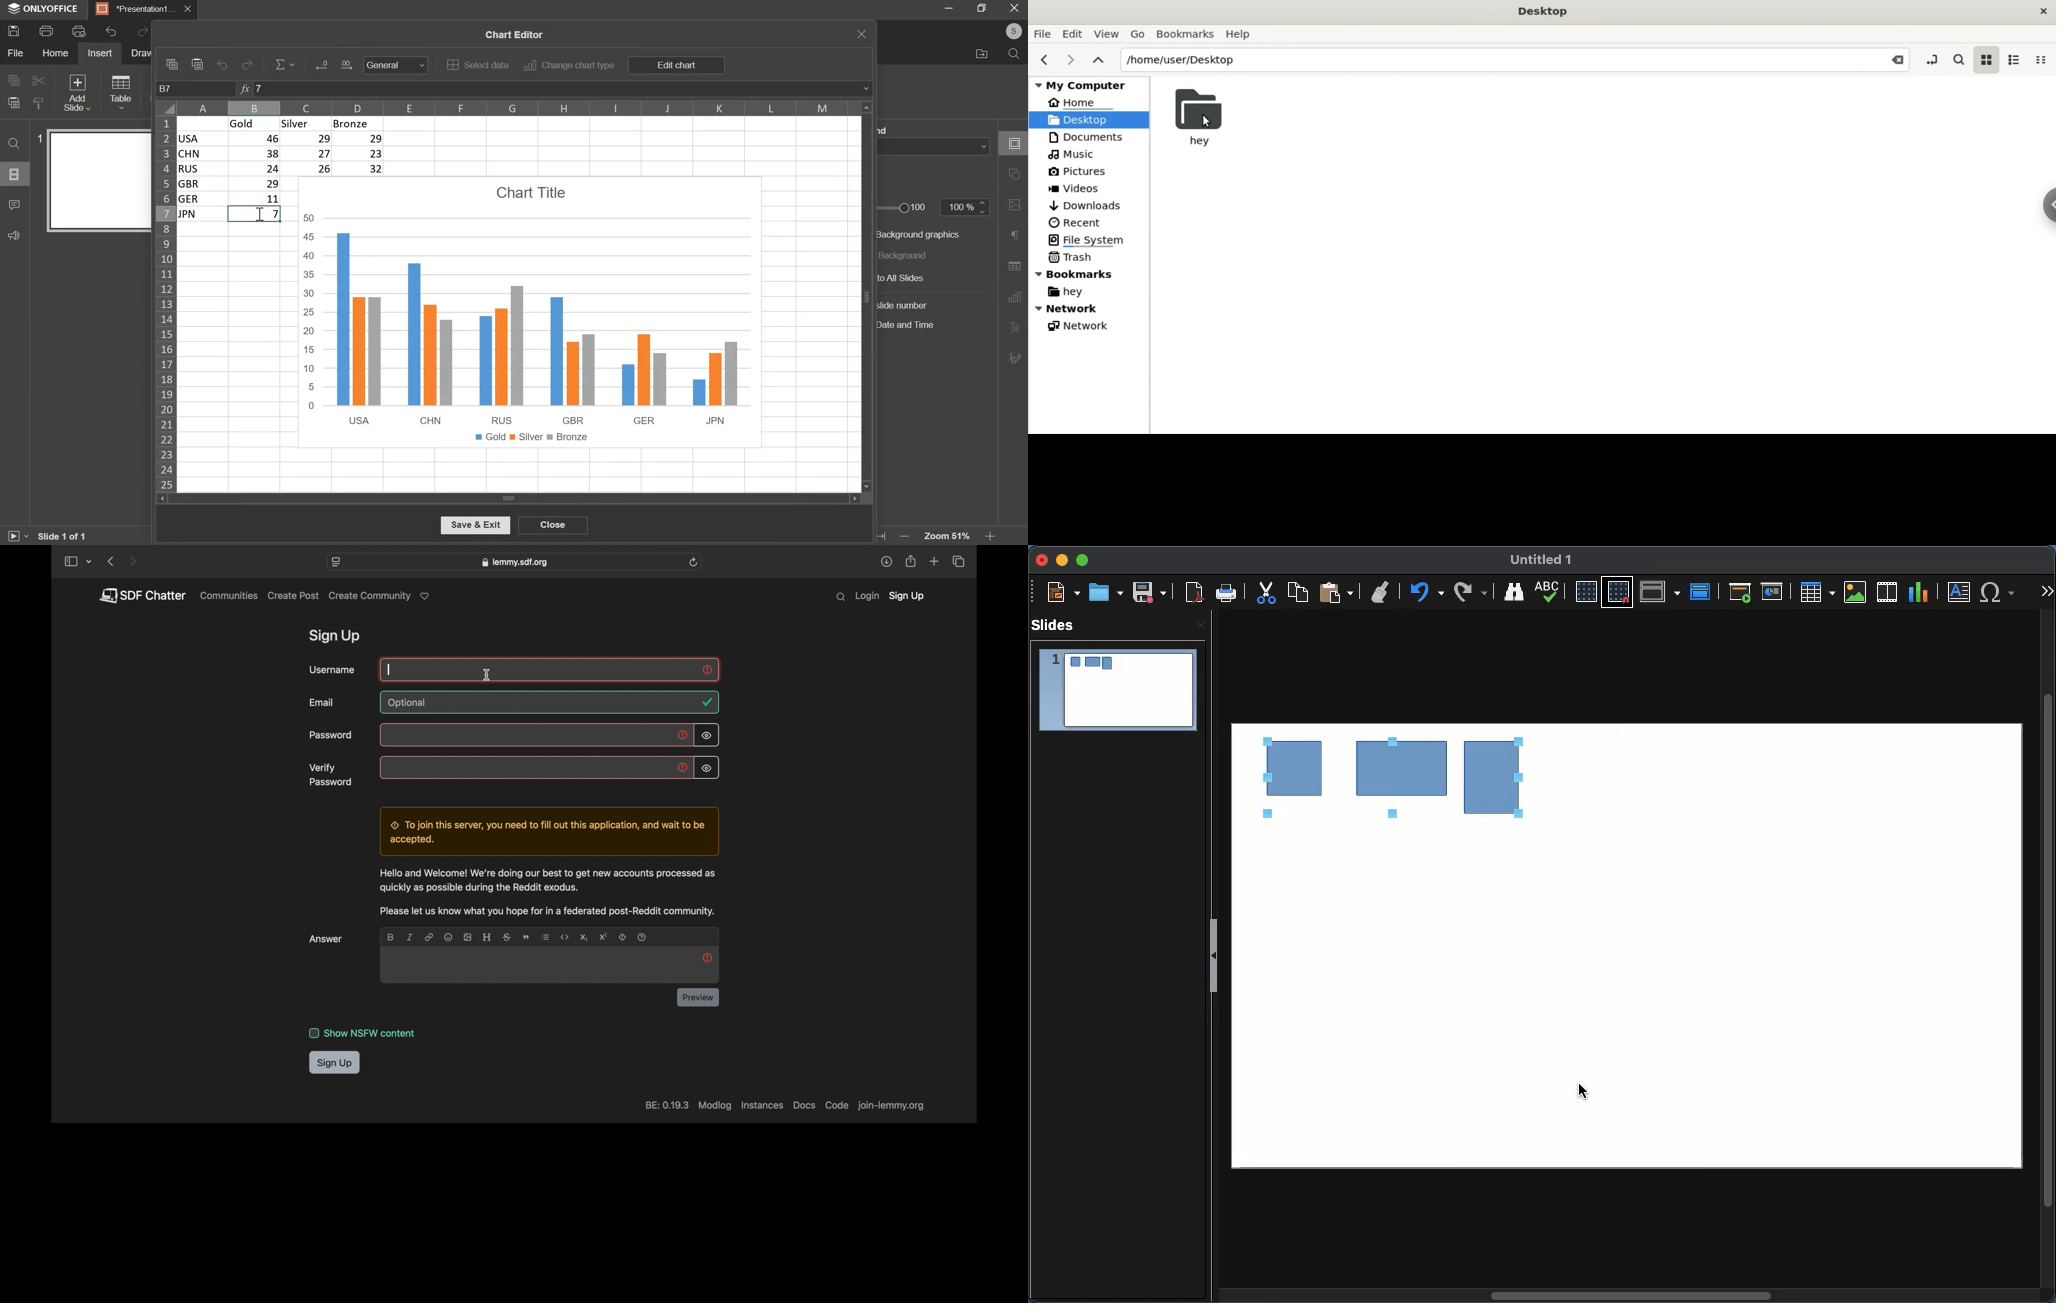 Image resolution: width=2072 pixels, height=1316 pixels. I want to click on exit, so click(862, 34).